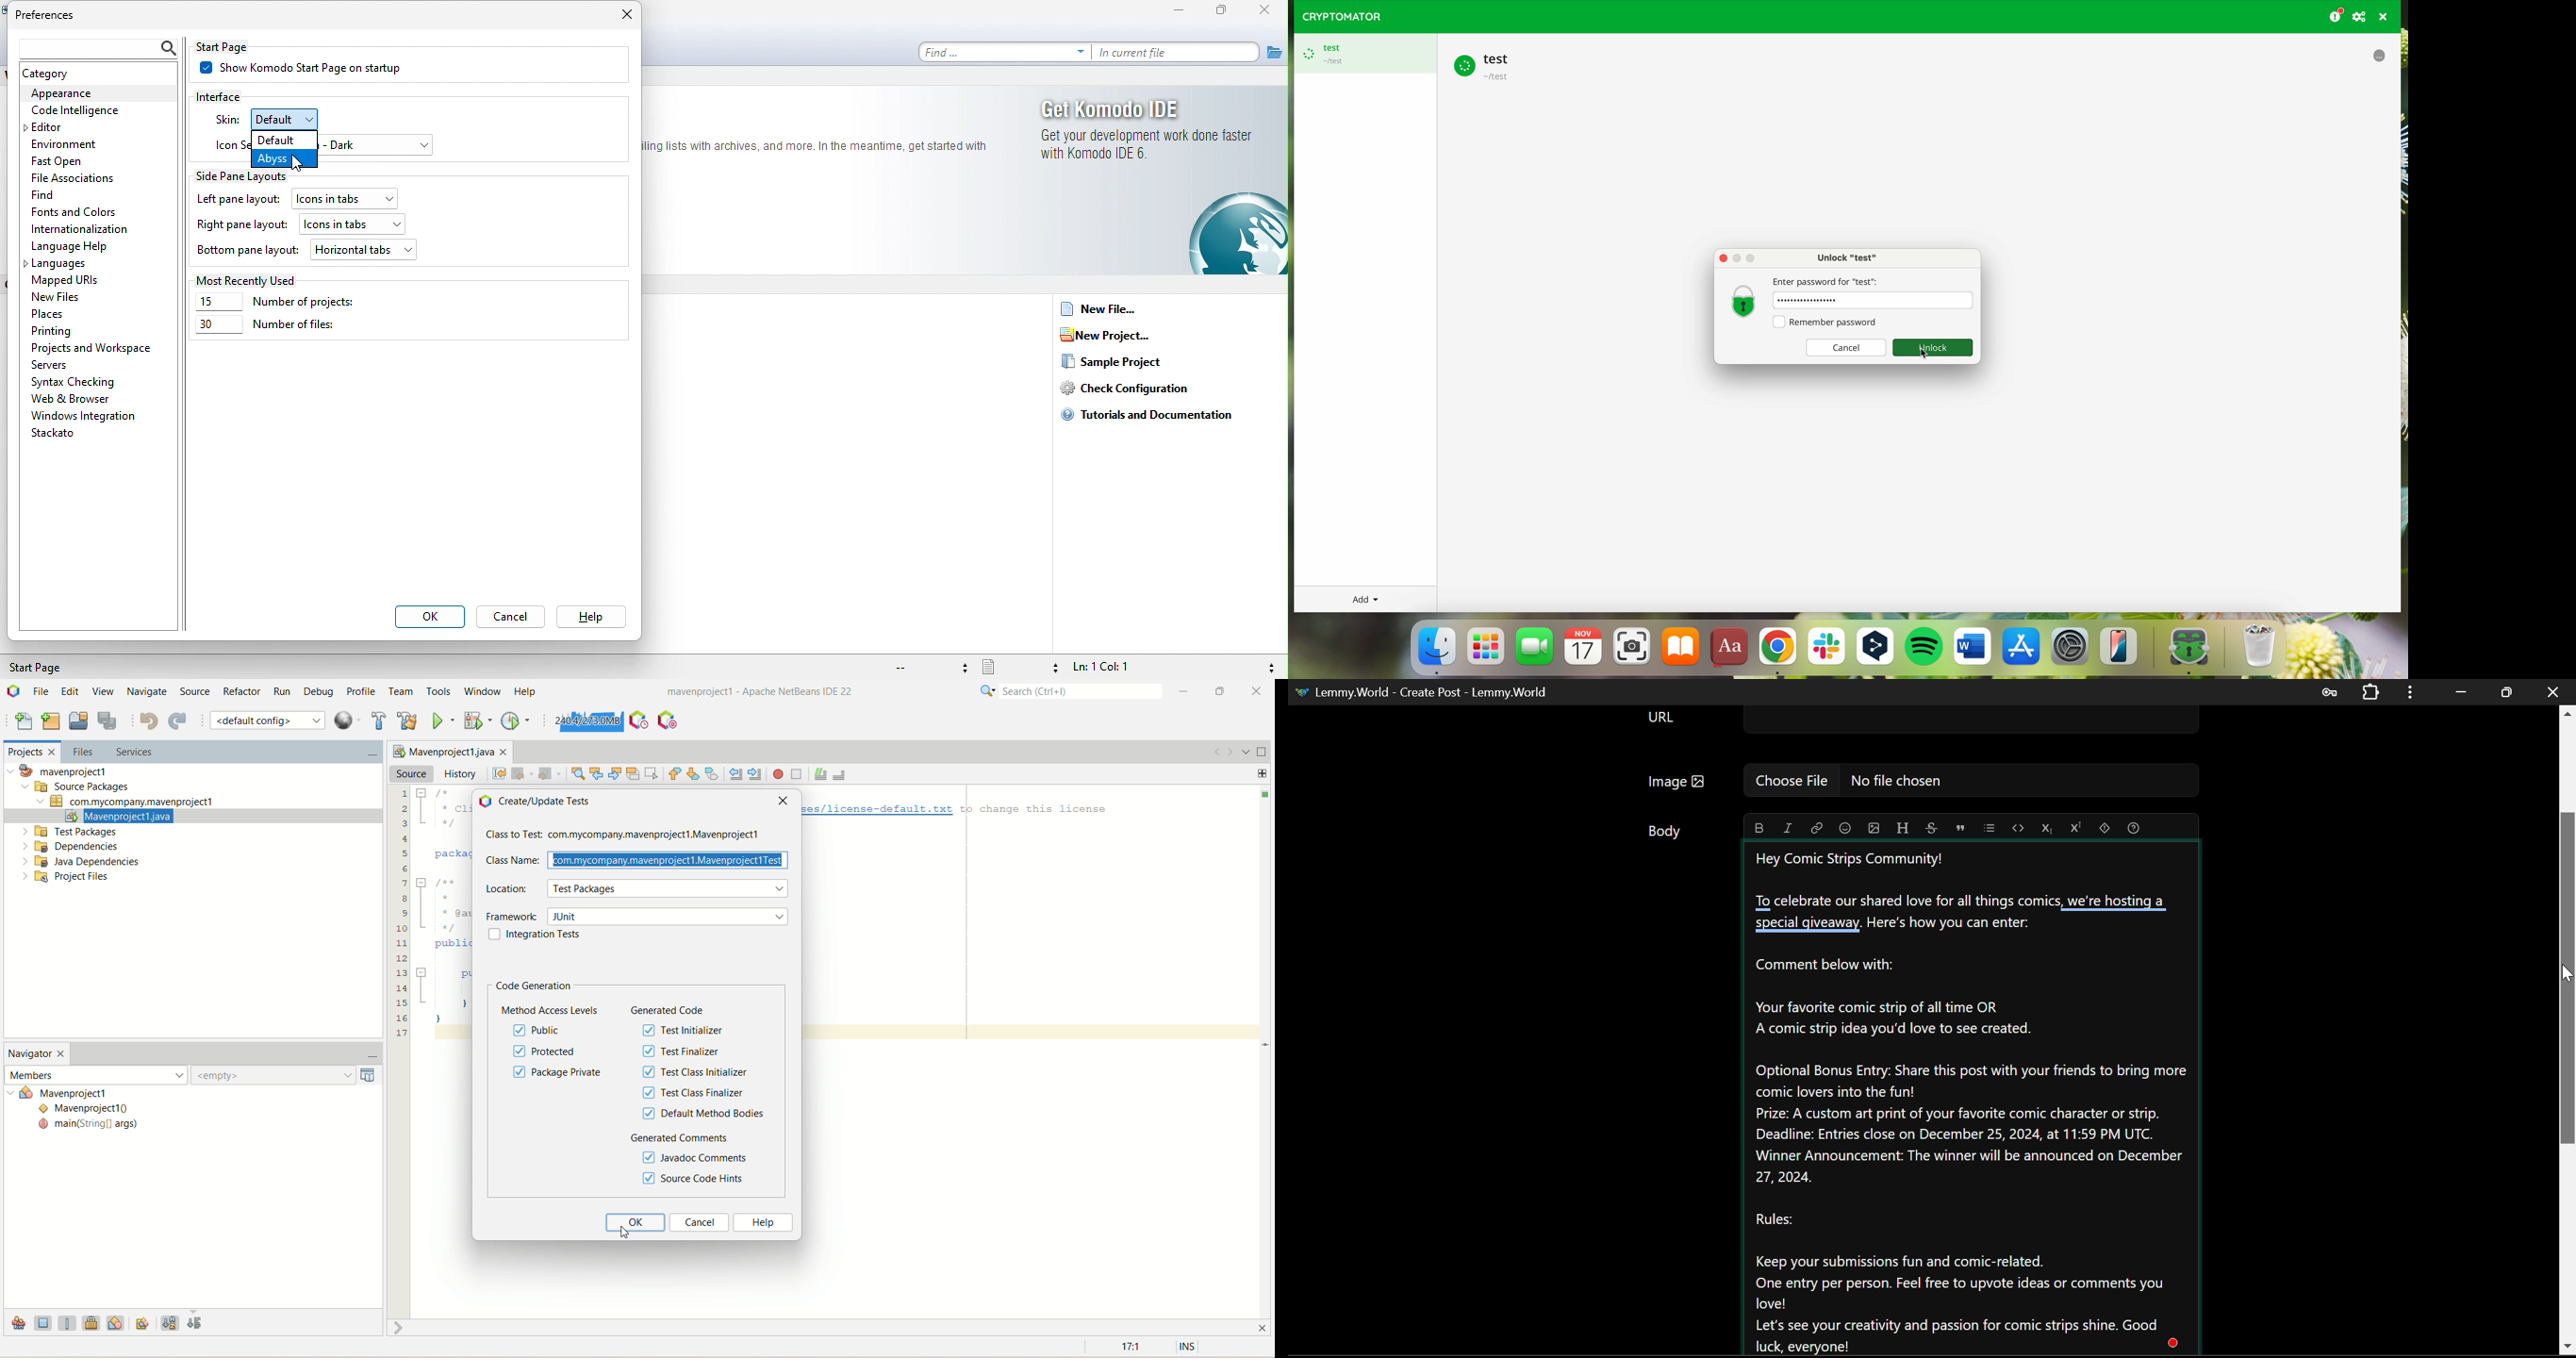 Image resolution: width=2576 pixels, height=1372 pixels. Describe the element at coordinates (1920, 720) in the screenshot. I see `URL` at that location.